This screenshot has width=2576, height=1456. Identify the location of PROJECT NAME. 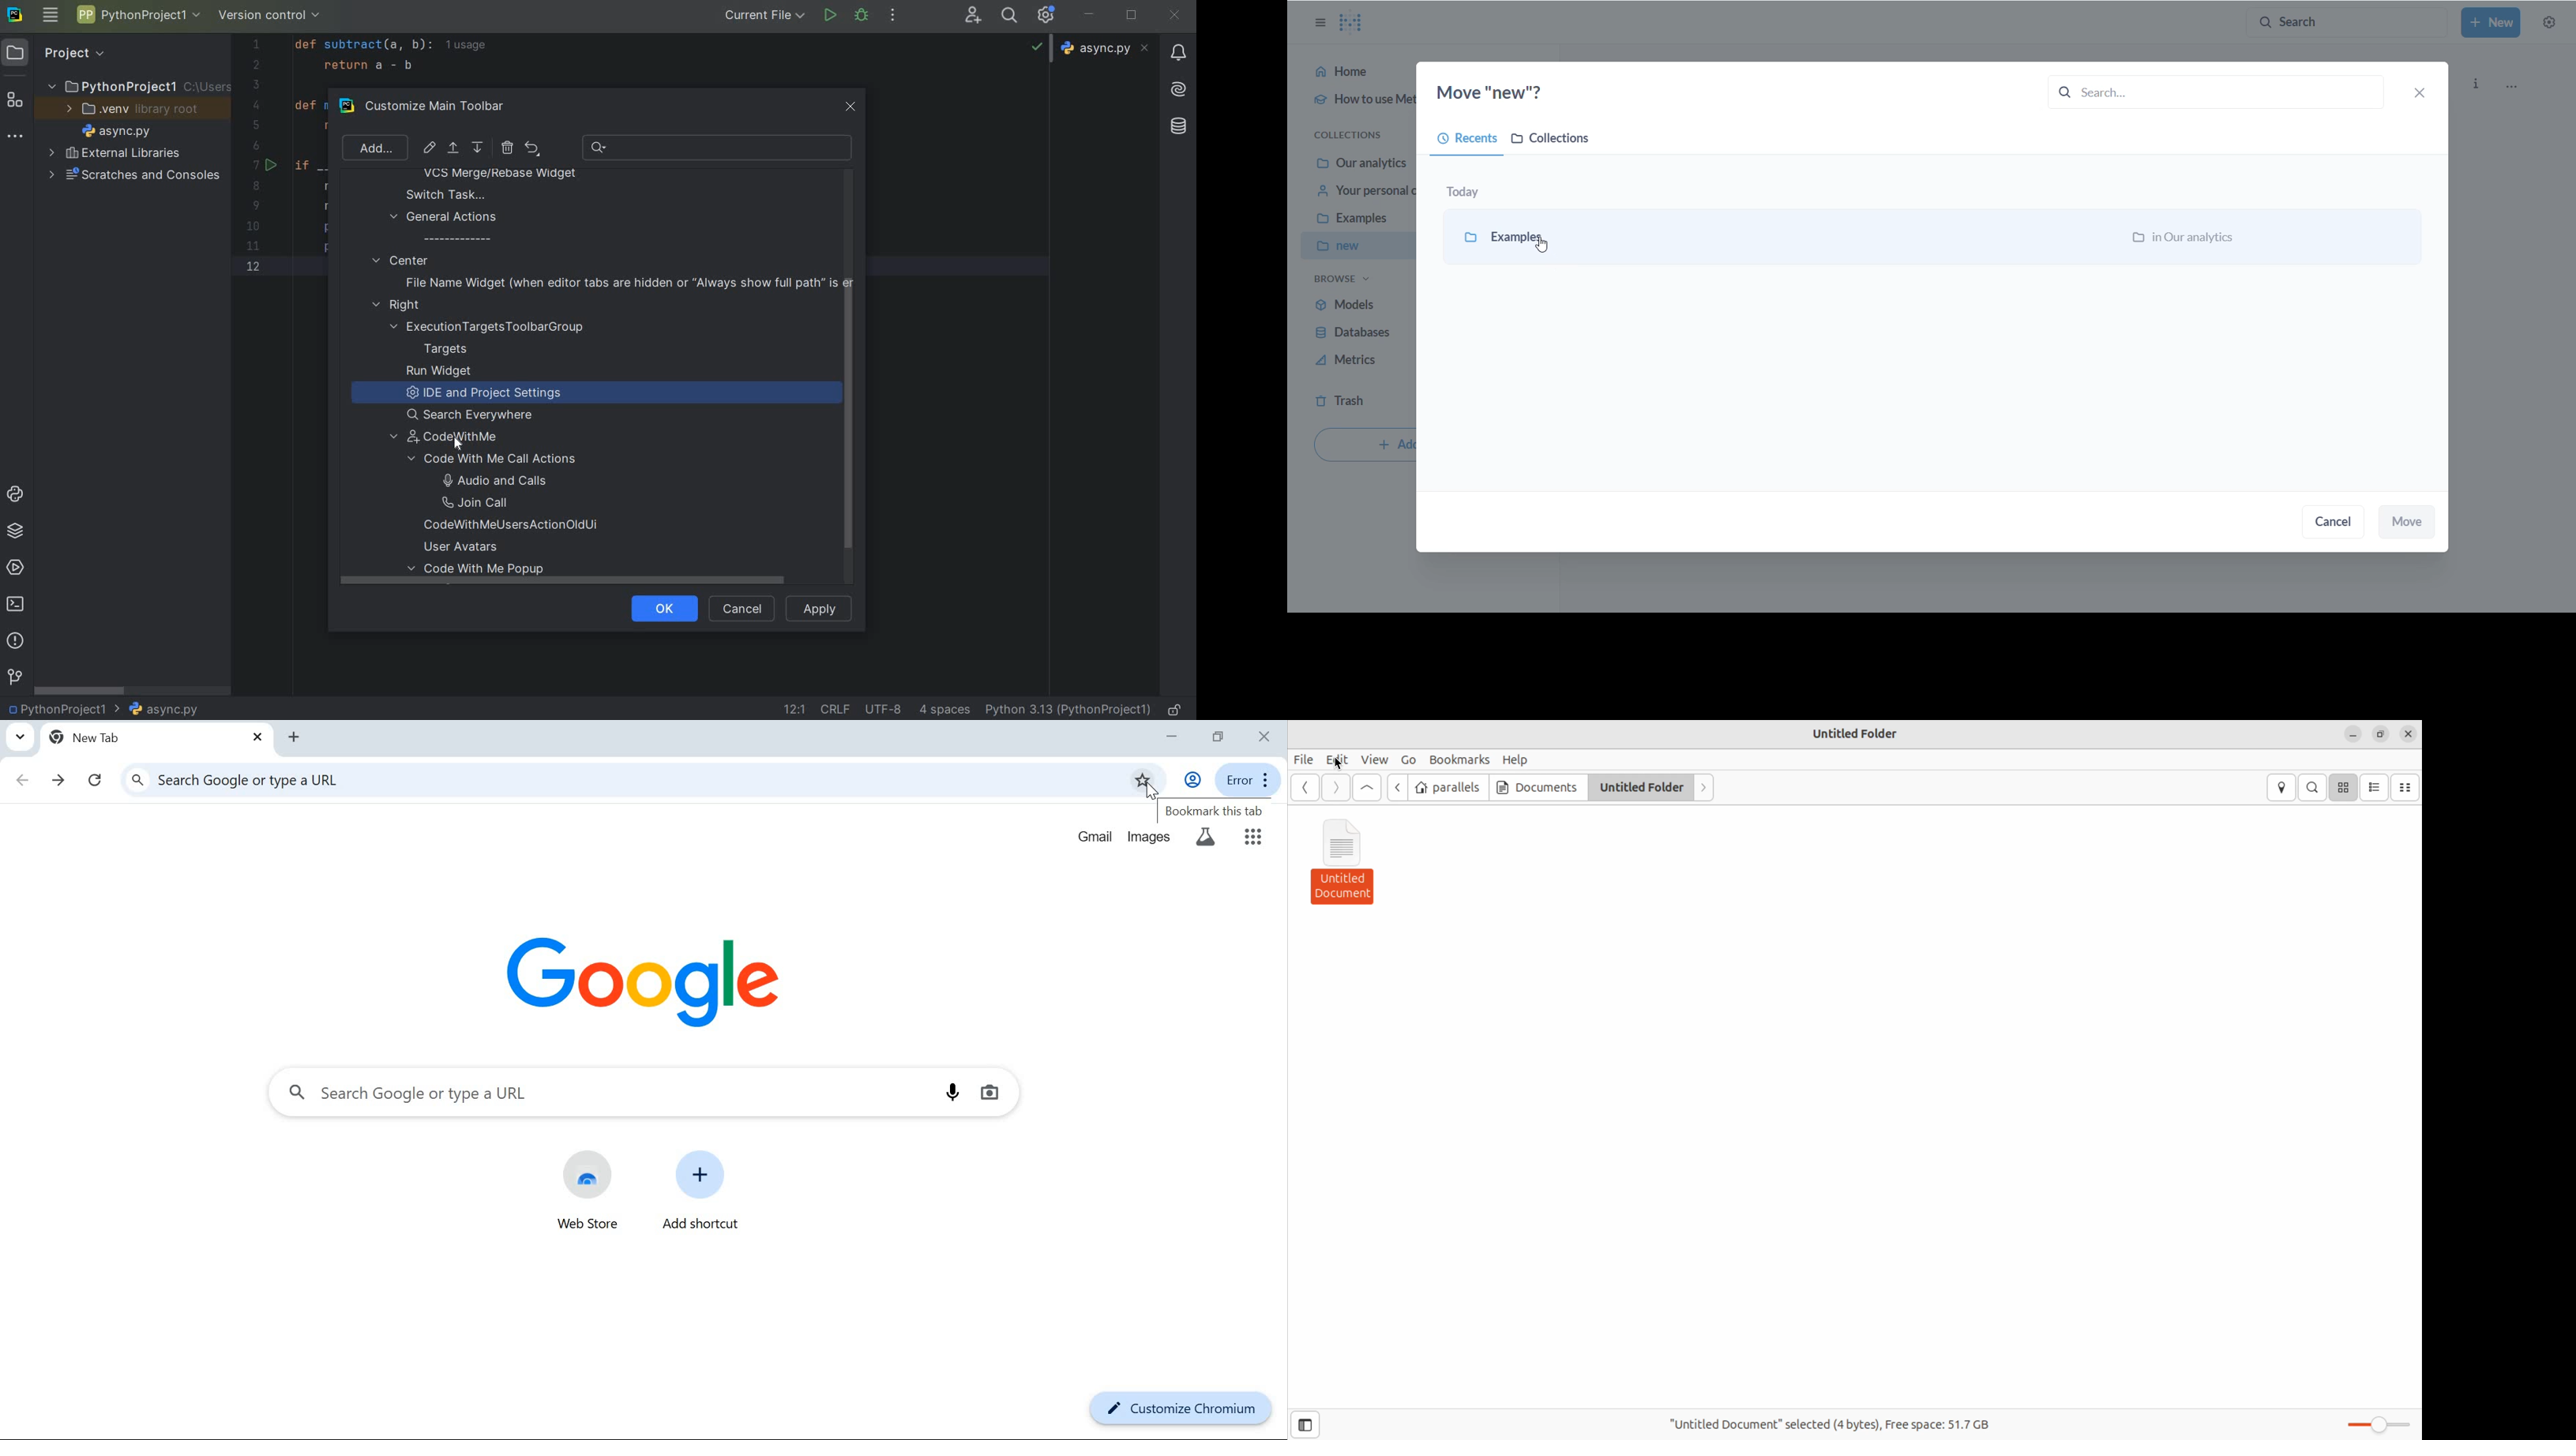
(138, 17).